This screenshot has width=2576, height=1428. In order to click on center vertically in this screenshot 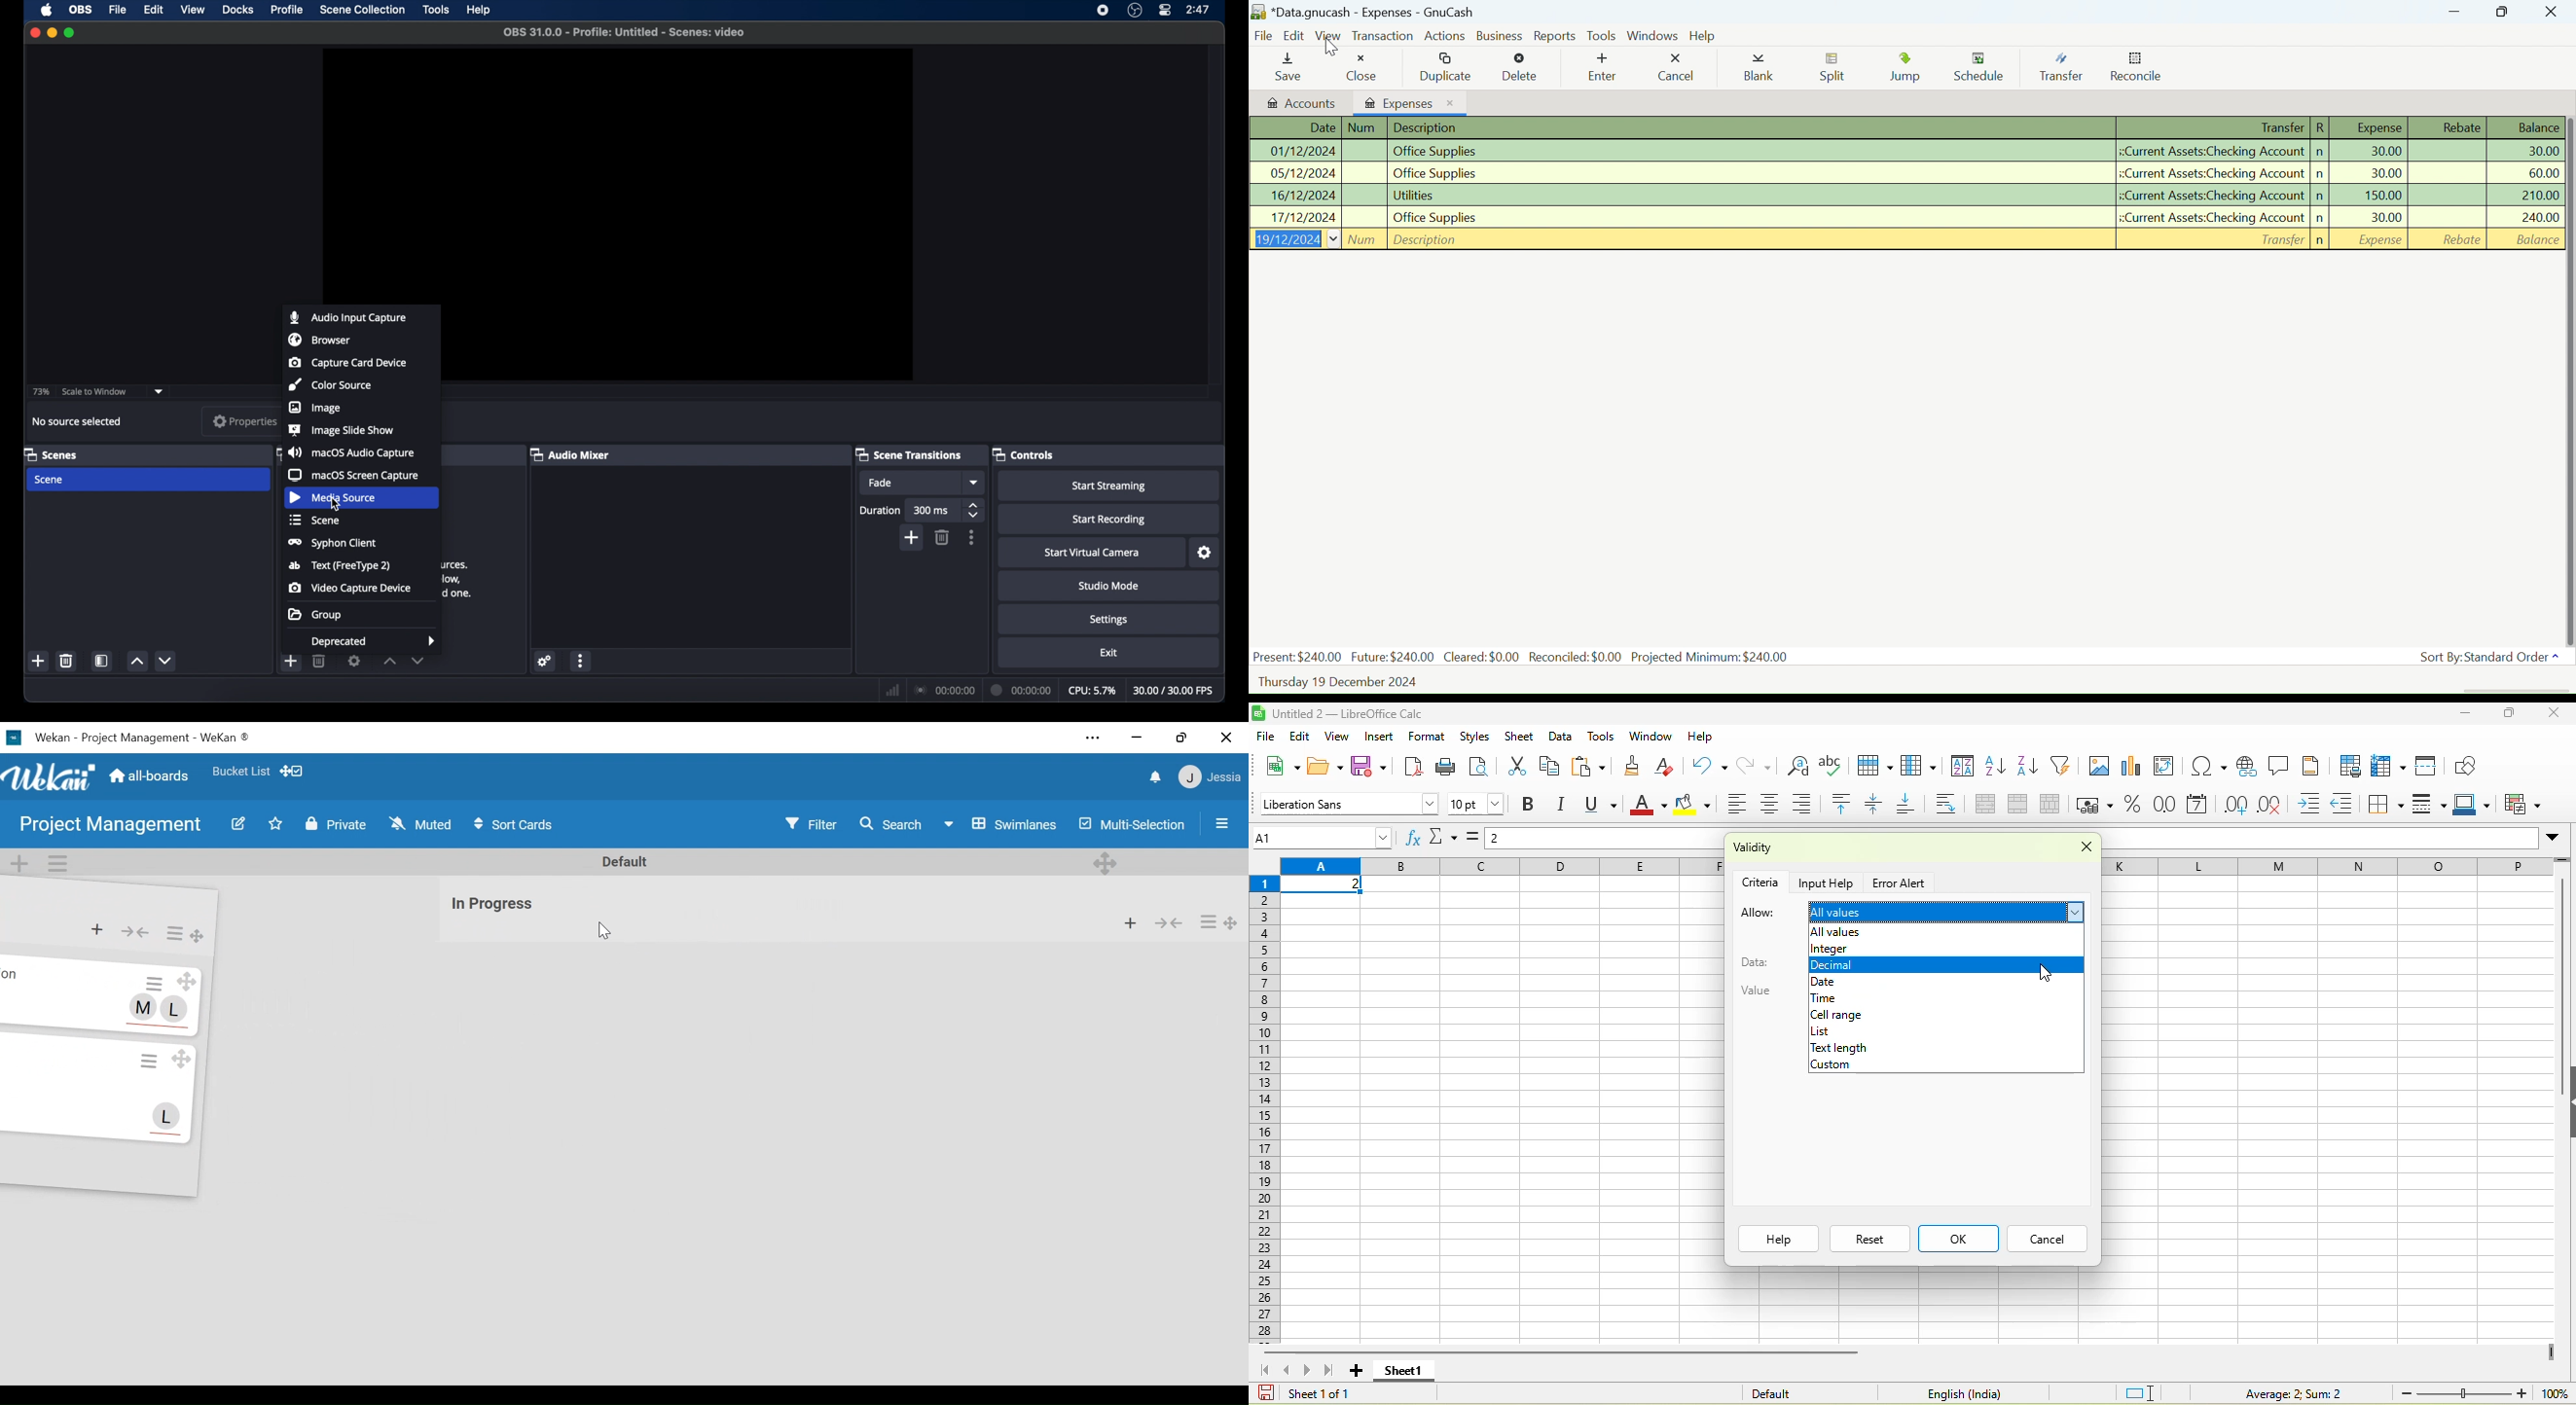, I will do `click(1879, 805)`.